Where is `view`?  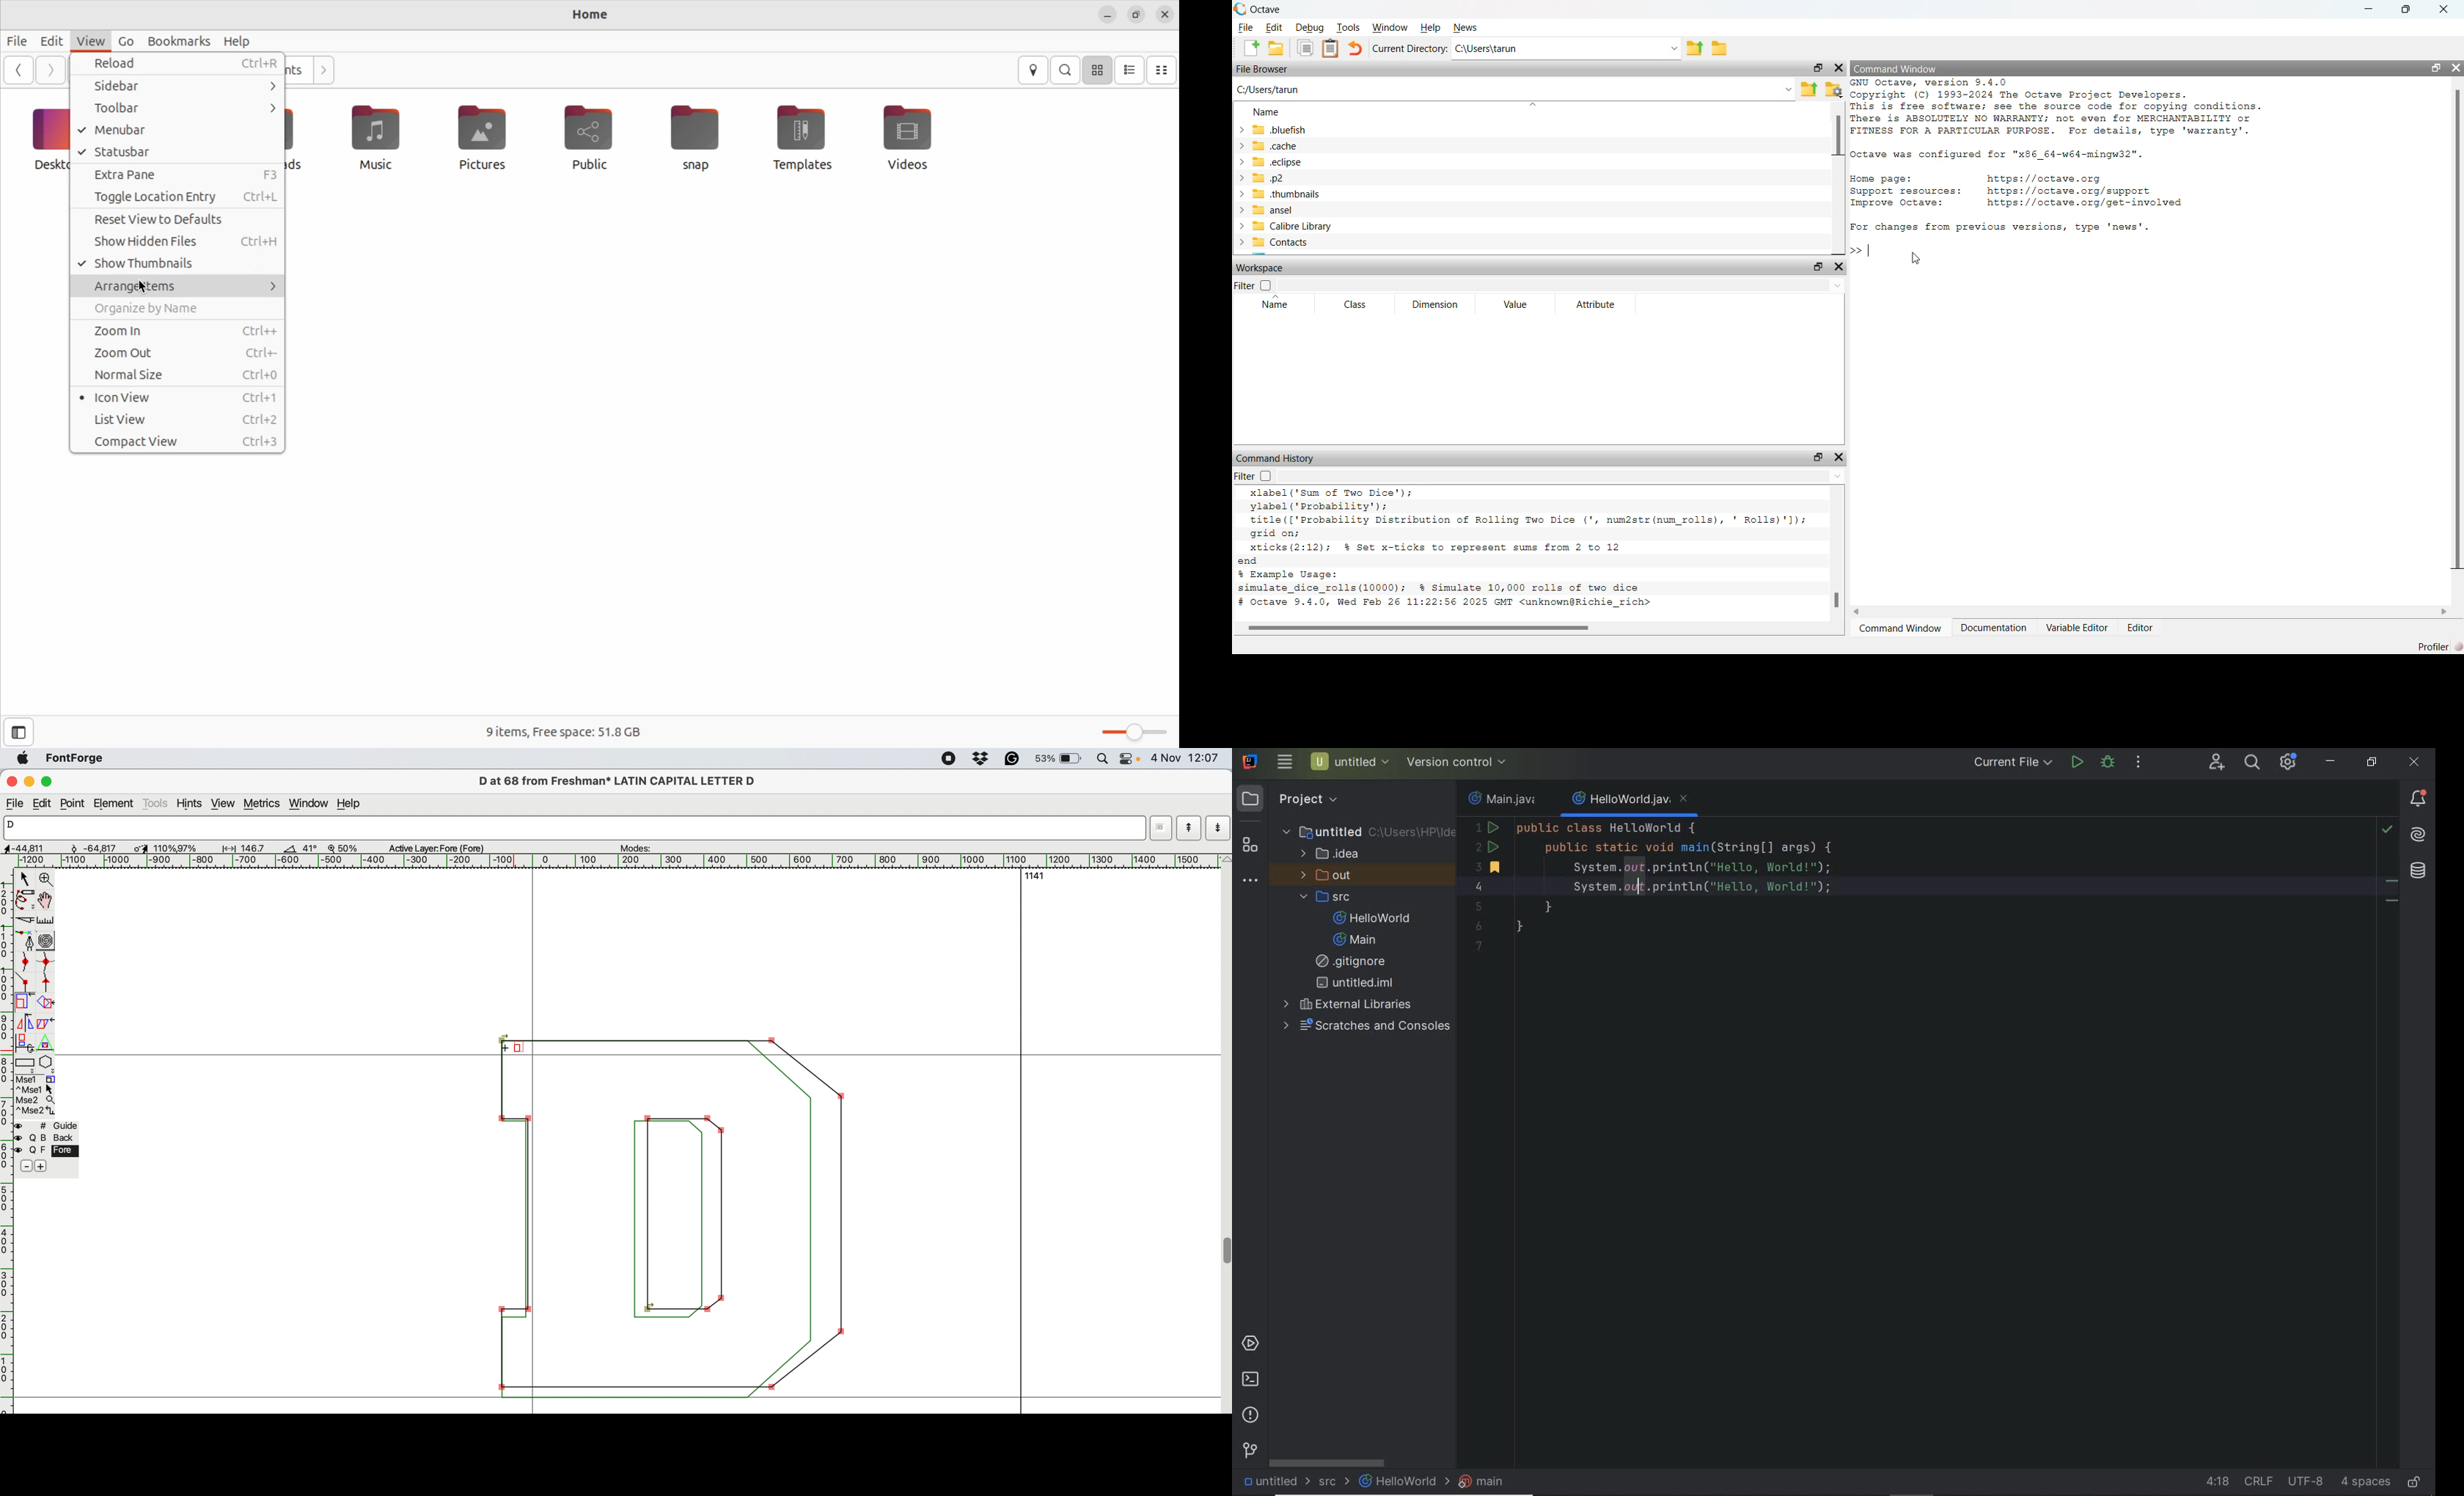
view is located at coordinates (224, 804).